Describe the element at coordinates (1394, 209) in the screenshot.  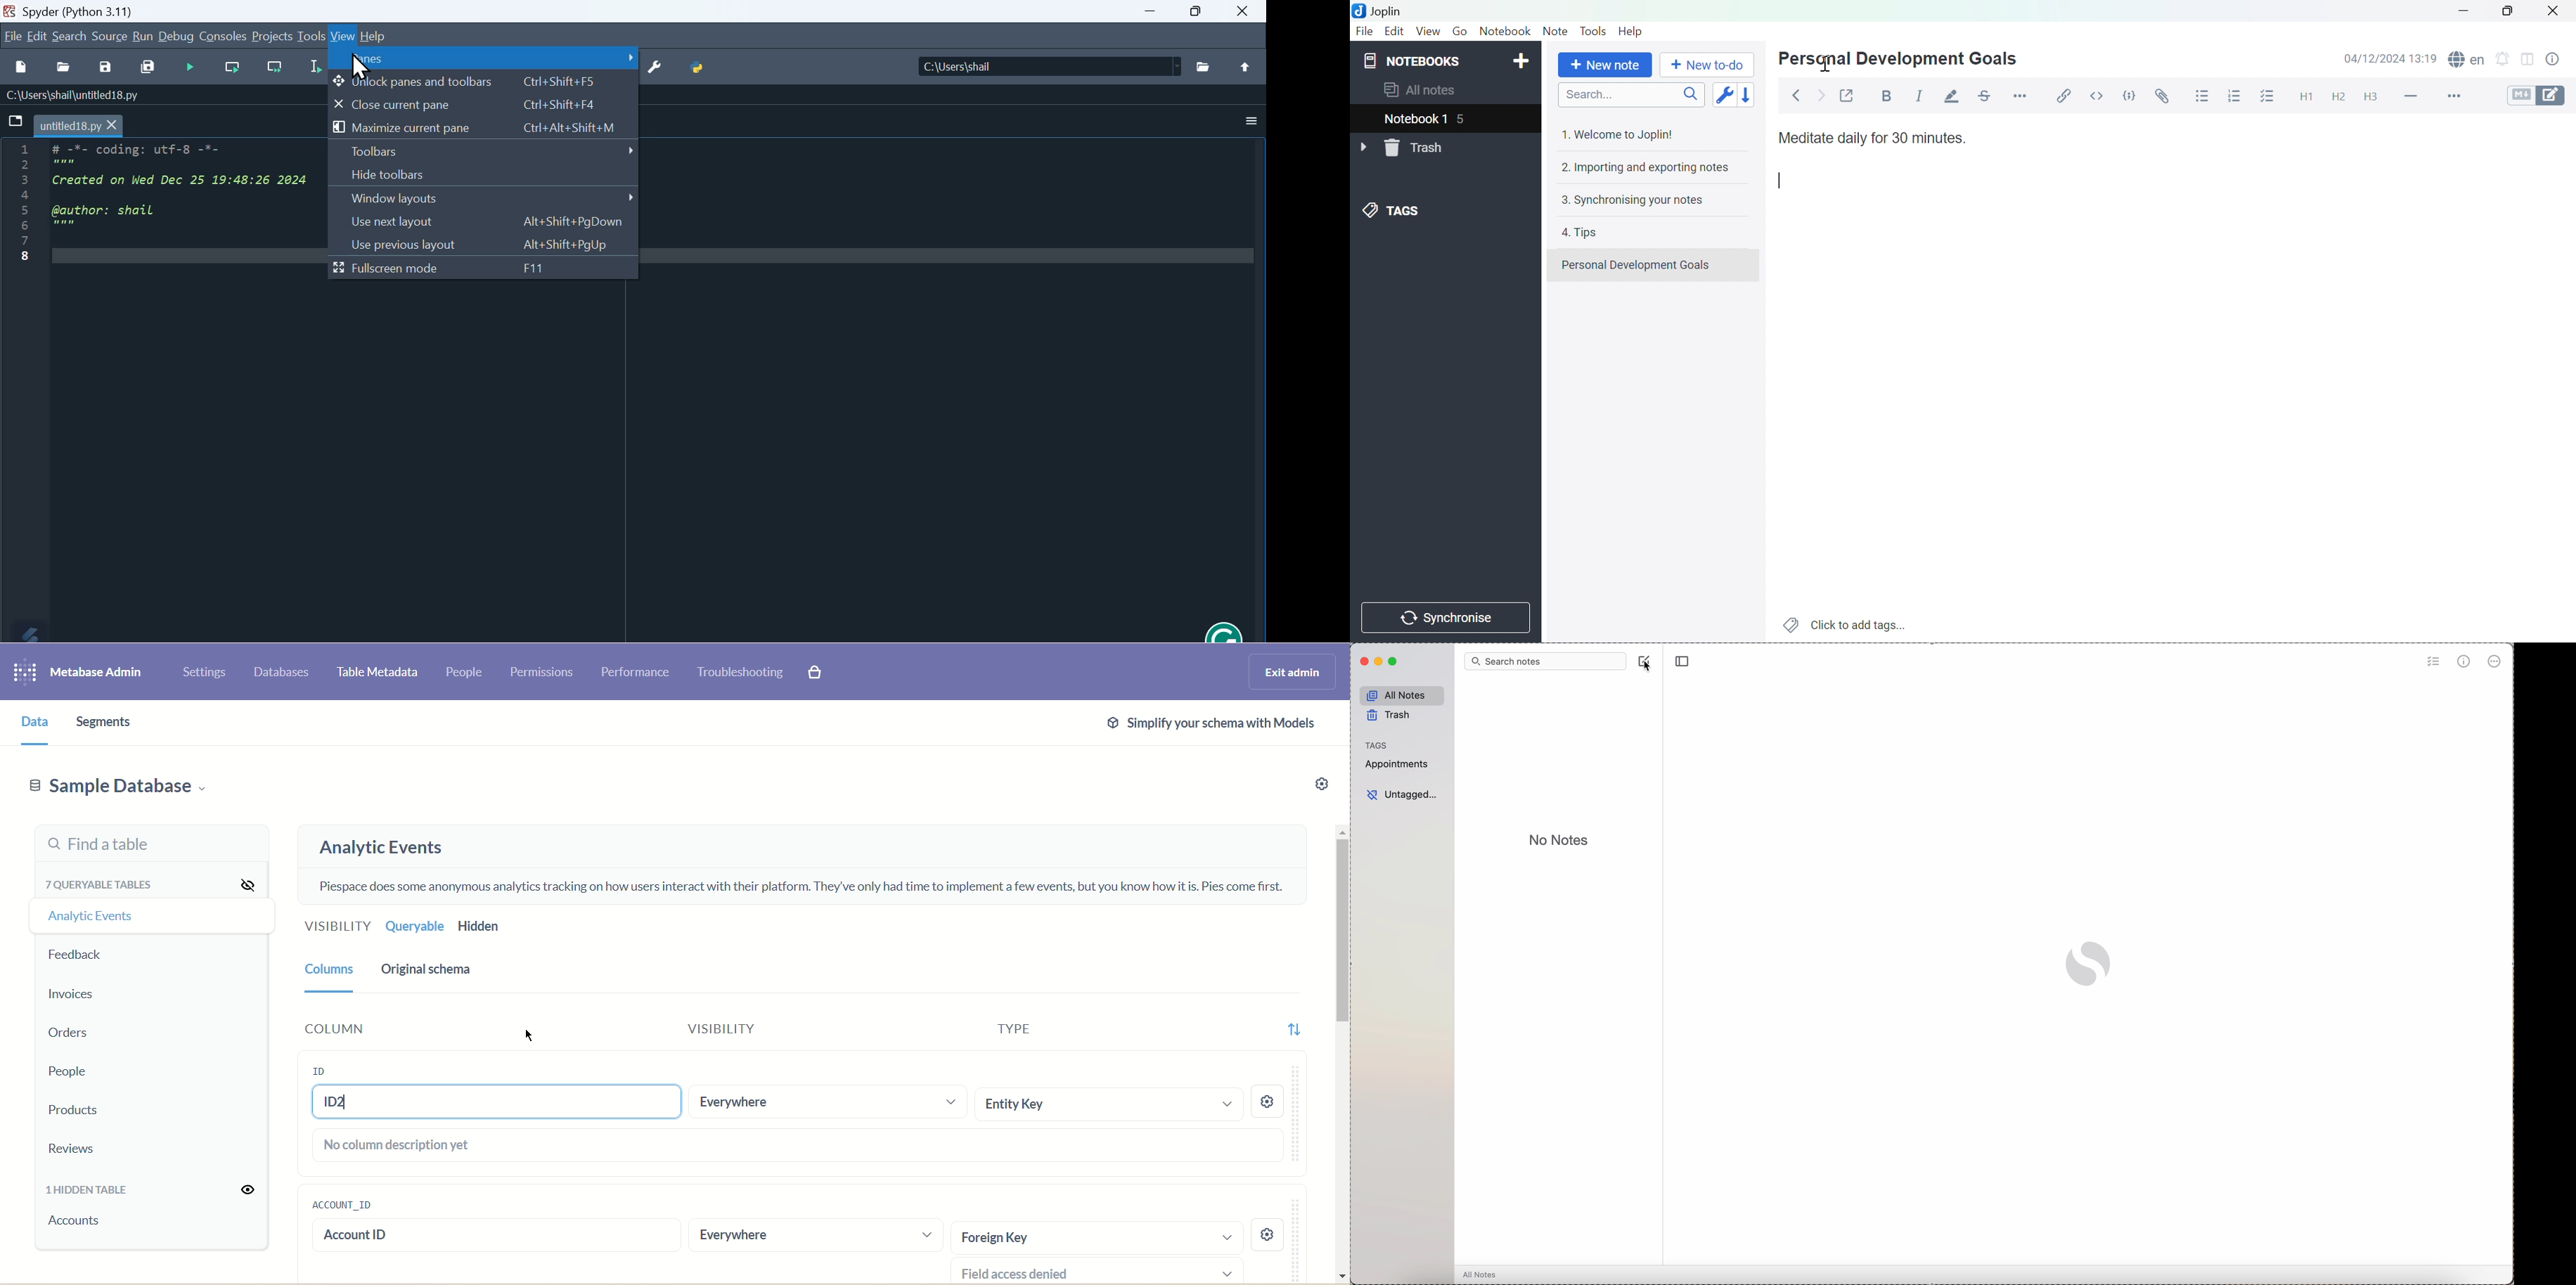
I see `TAGS` at that location.